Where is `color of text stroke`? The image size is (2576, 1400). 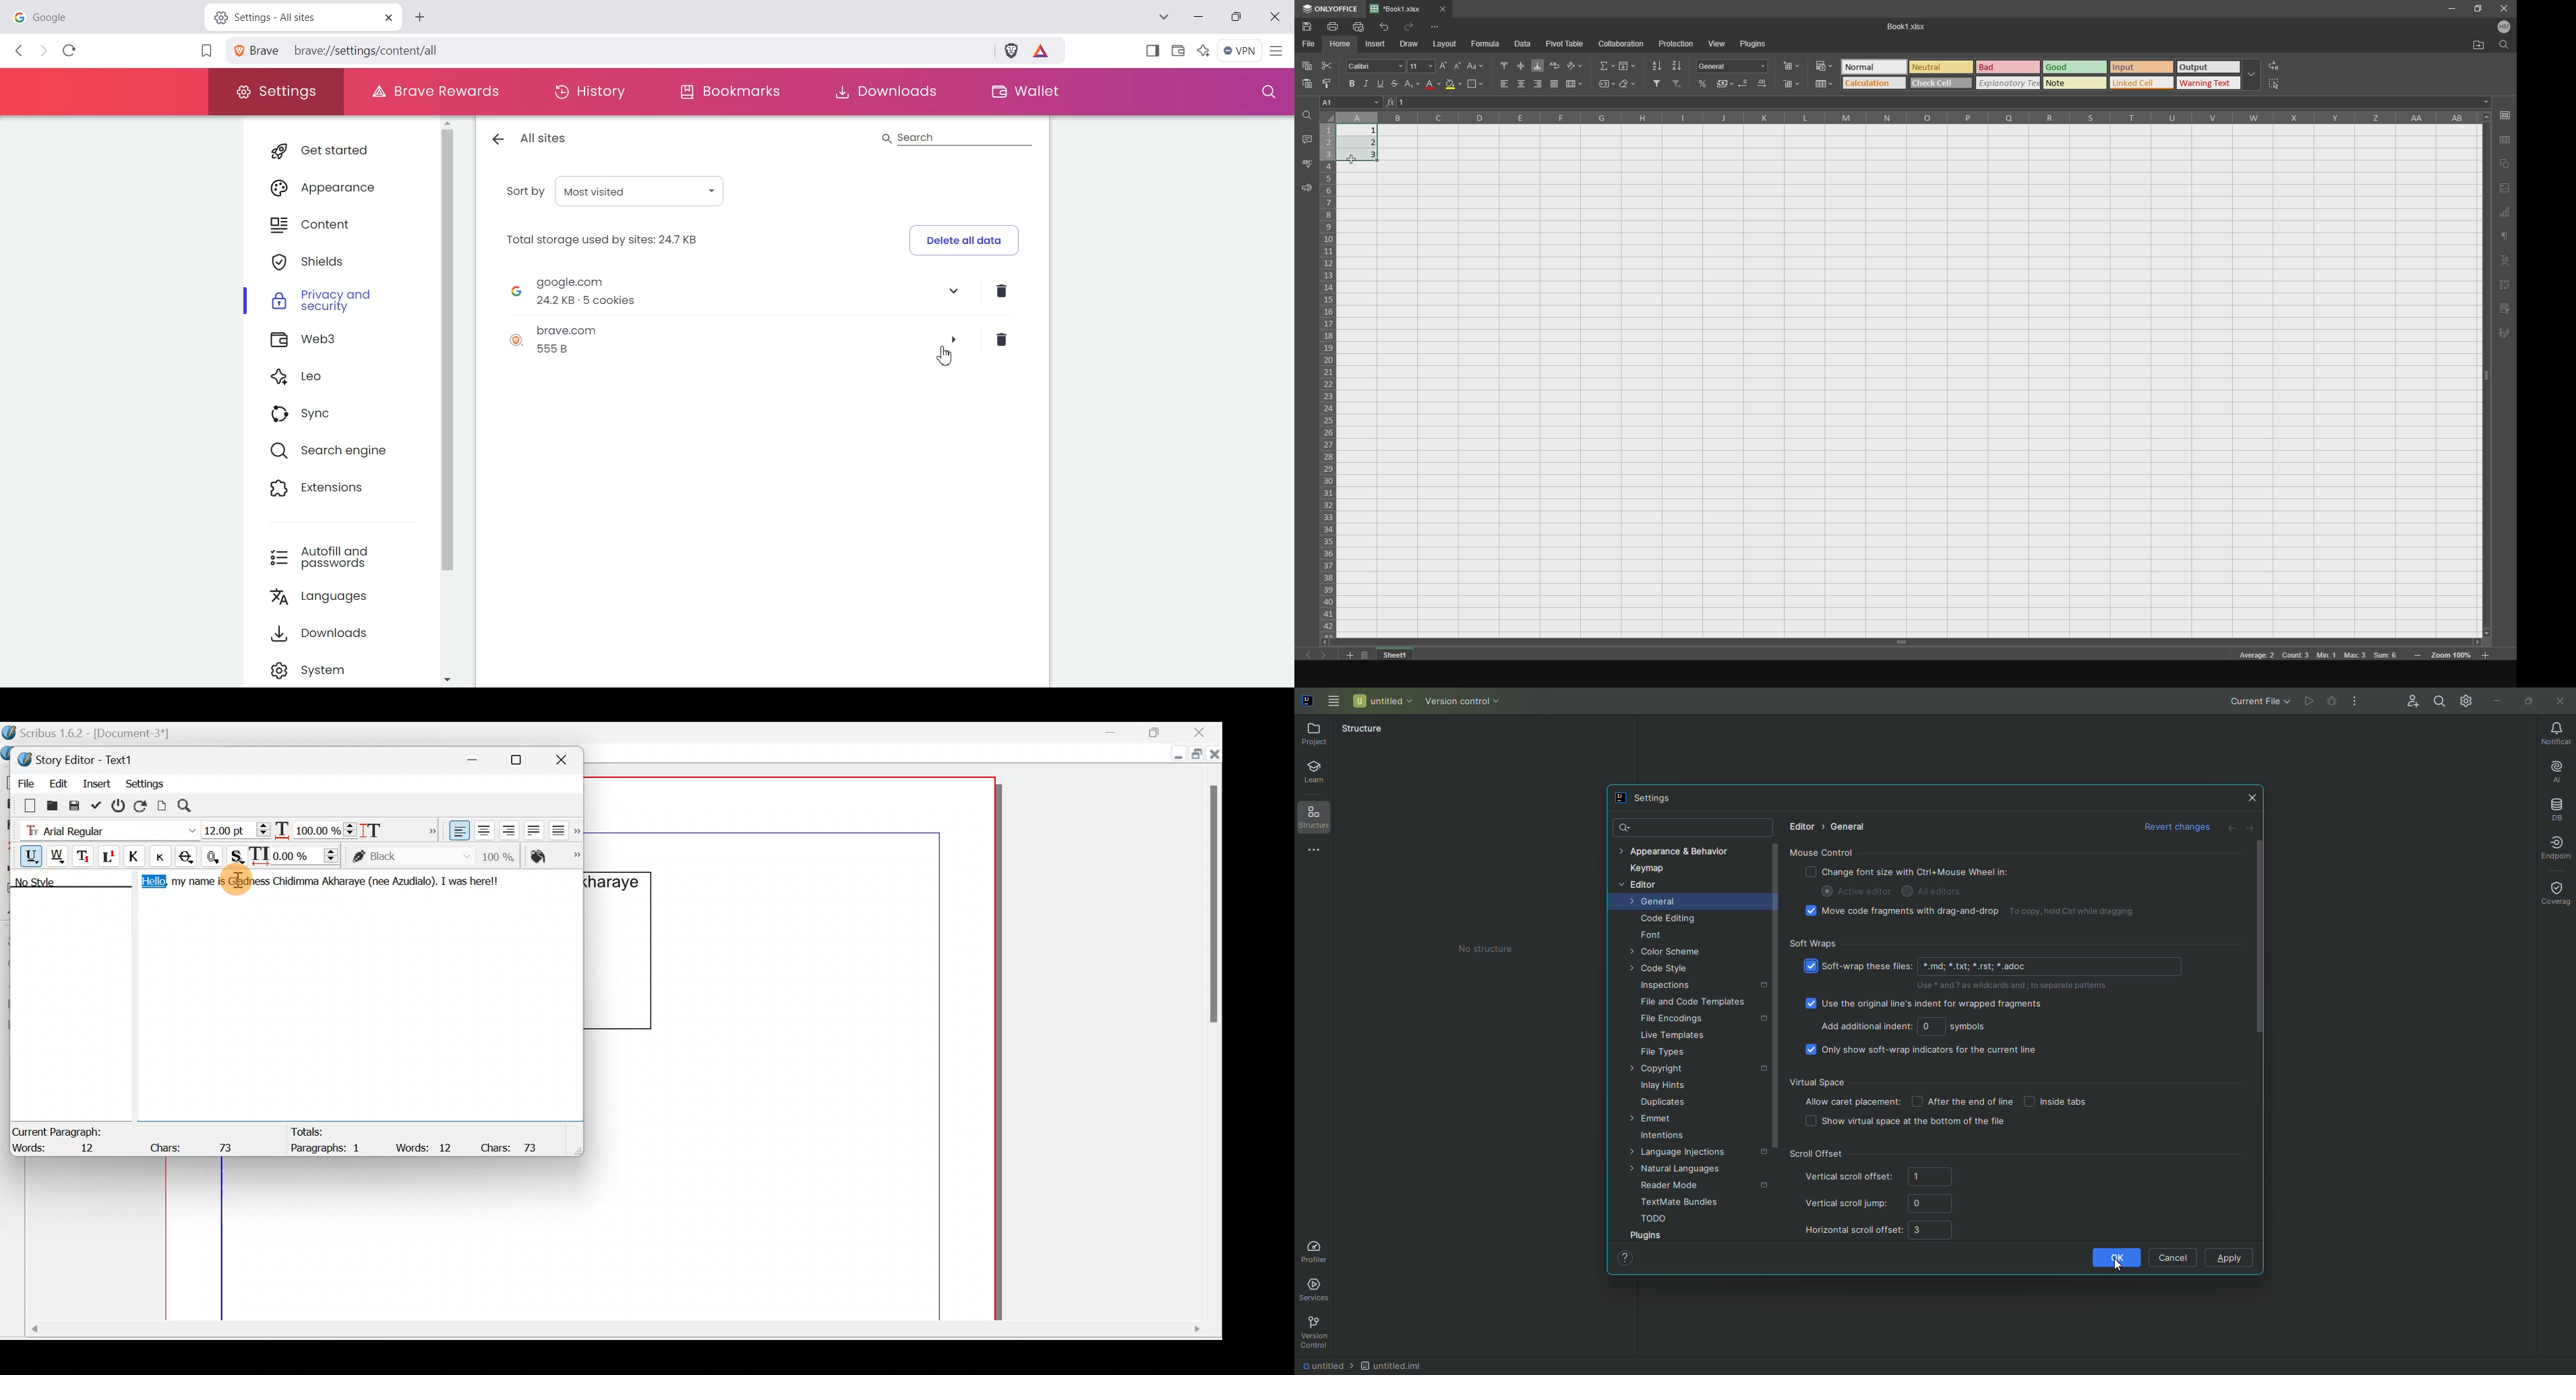 color of text stroke is located at coordinates (411, 857).